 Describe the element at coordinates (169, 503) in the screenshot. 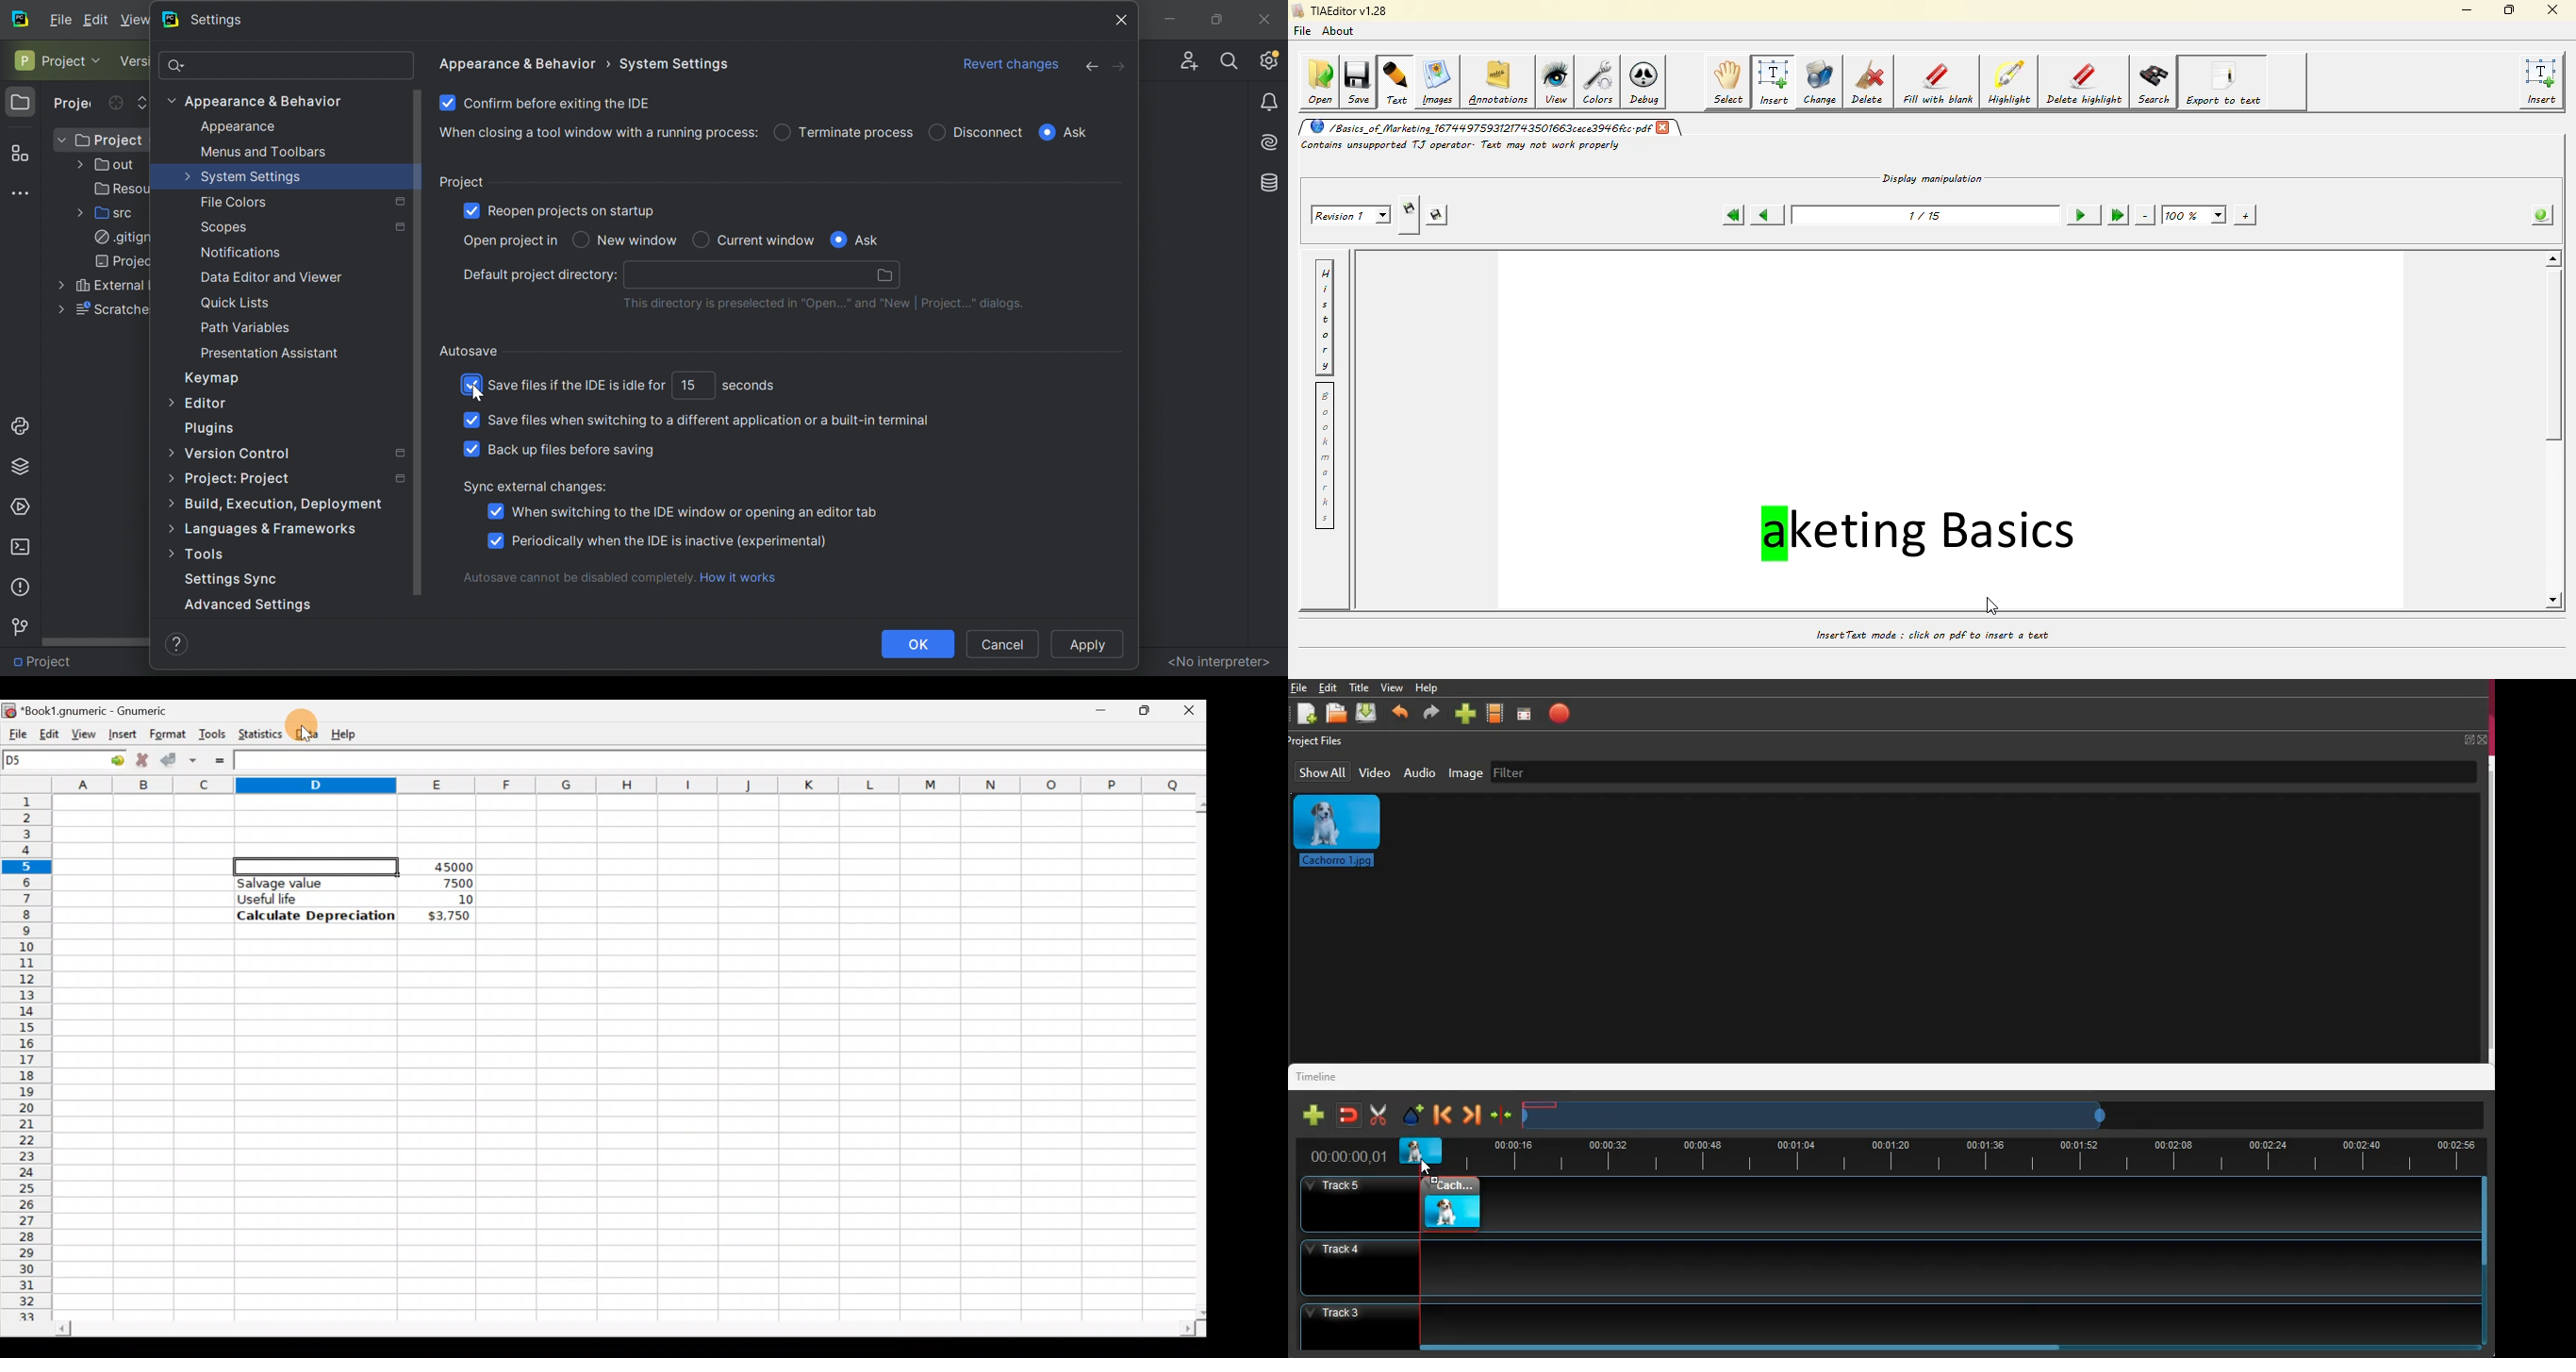

I see `More` at that location.